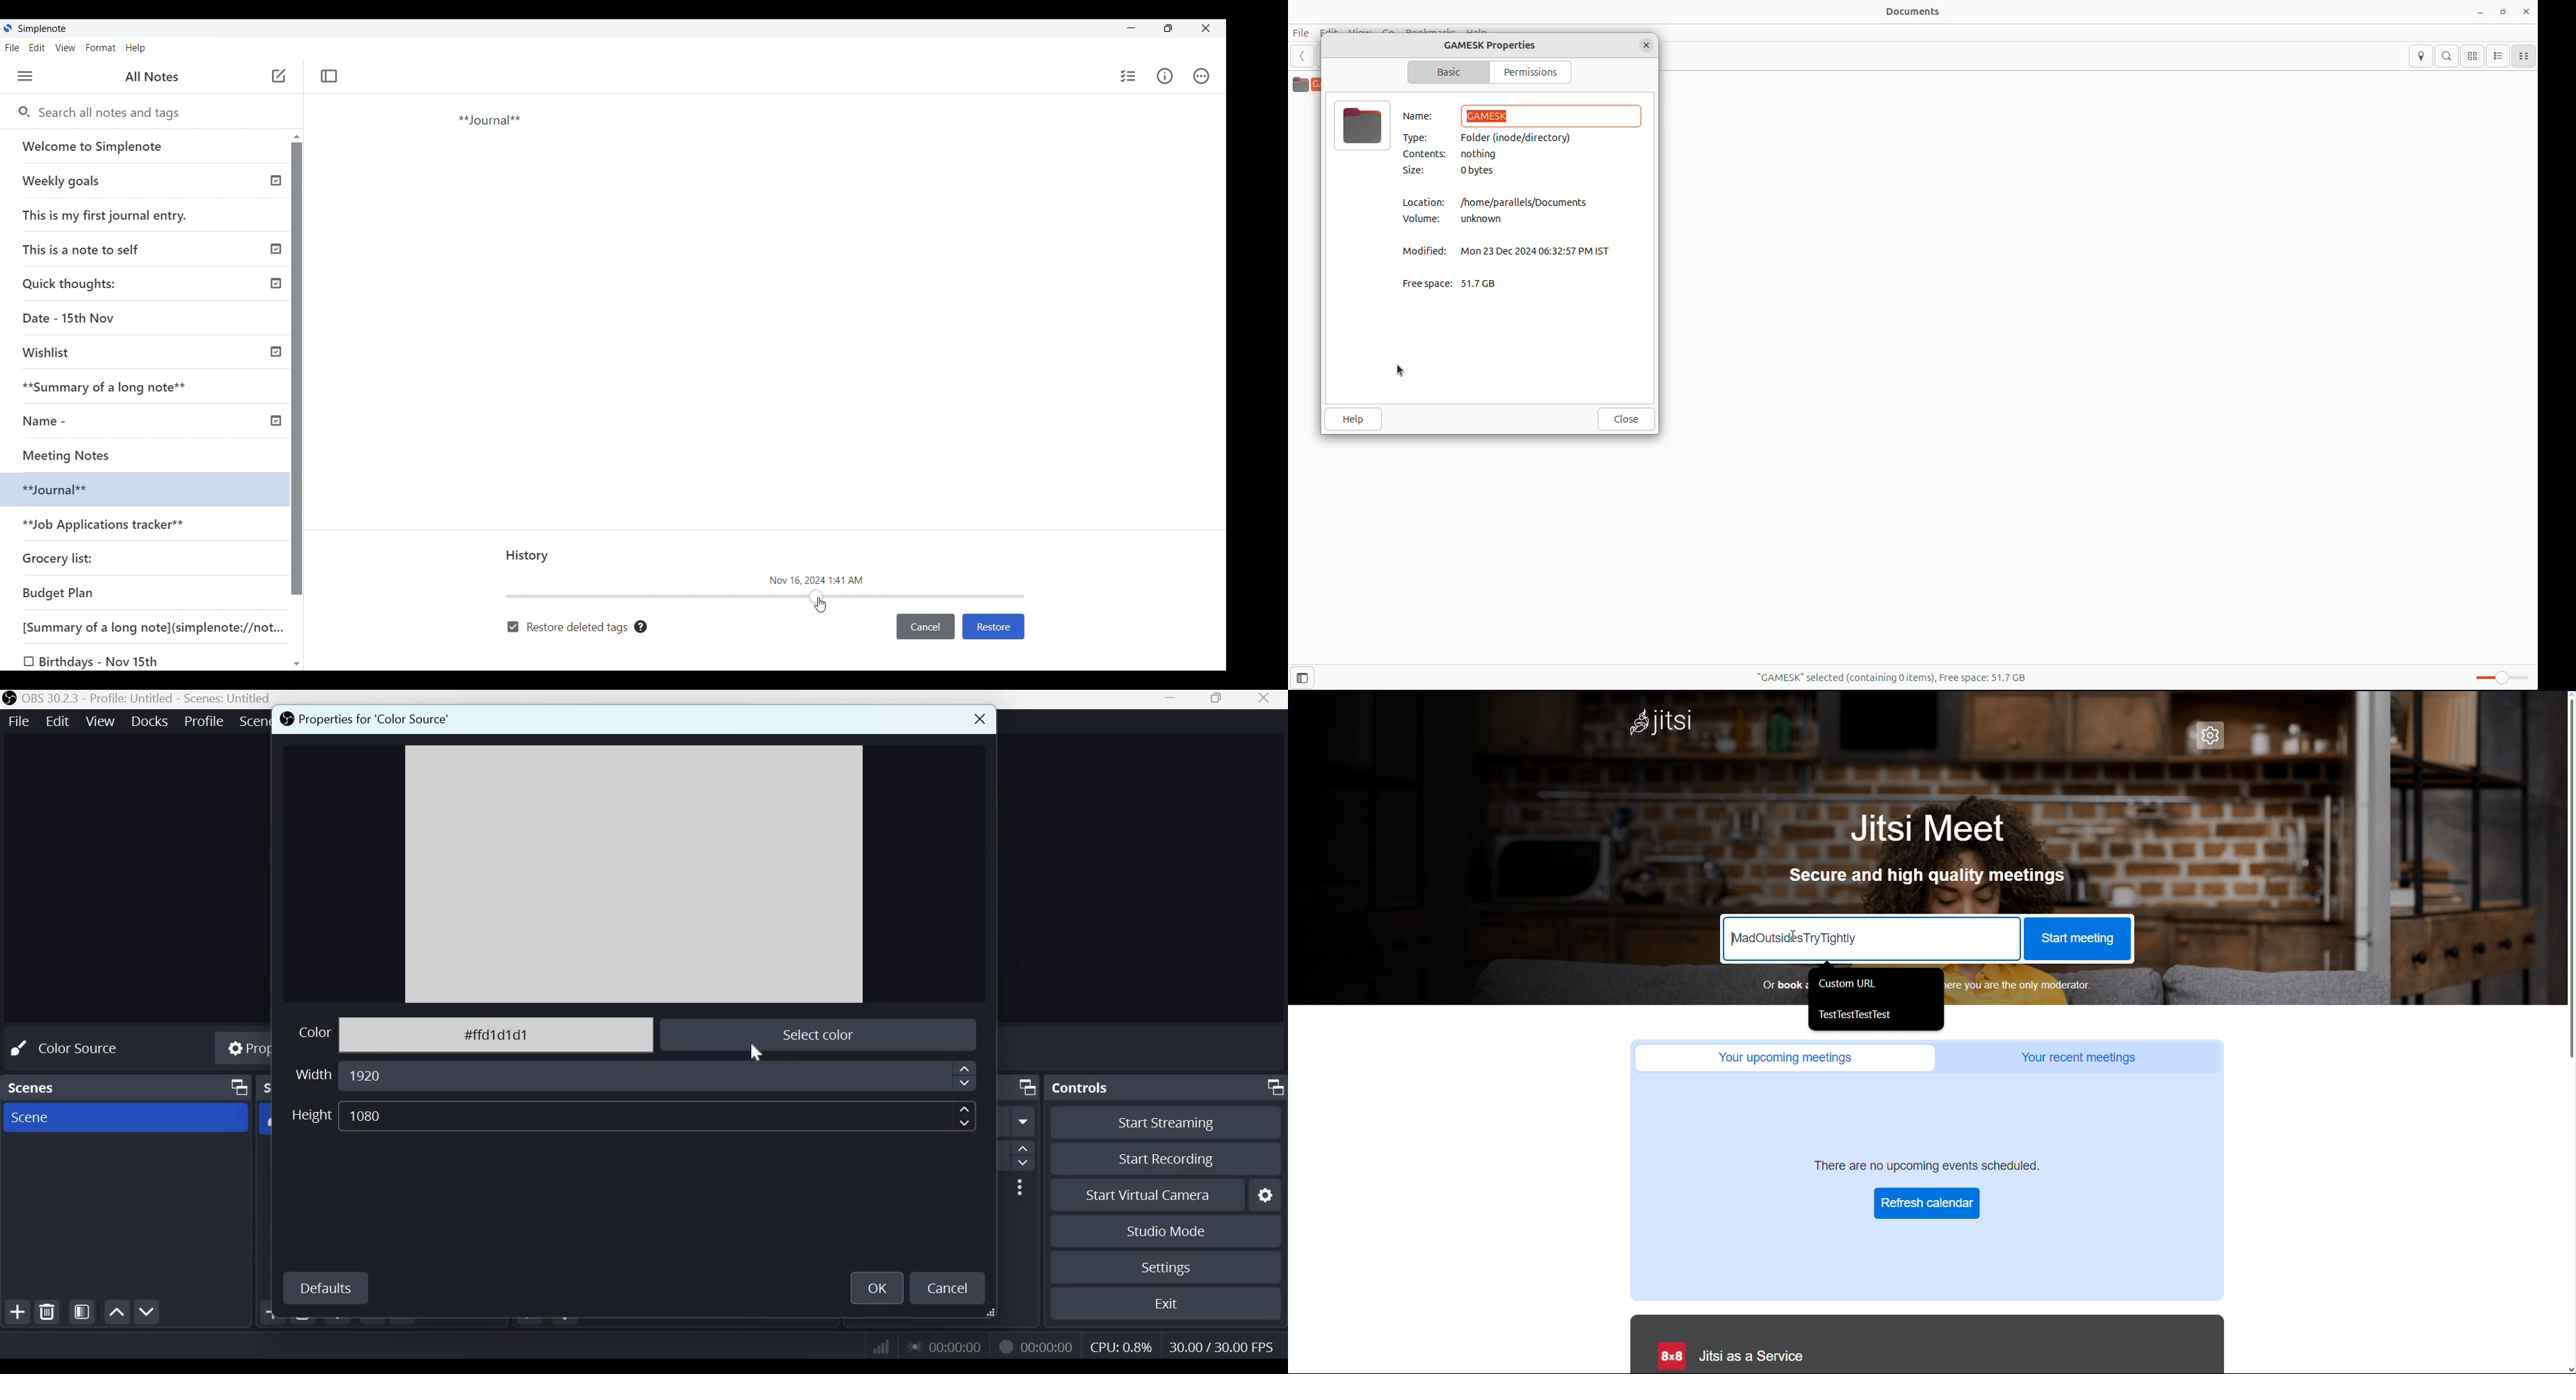  Describe the element at coordinates (1020, 1187) in the screenshot. I see `More options` at that location.